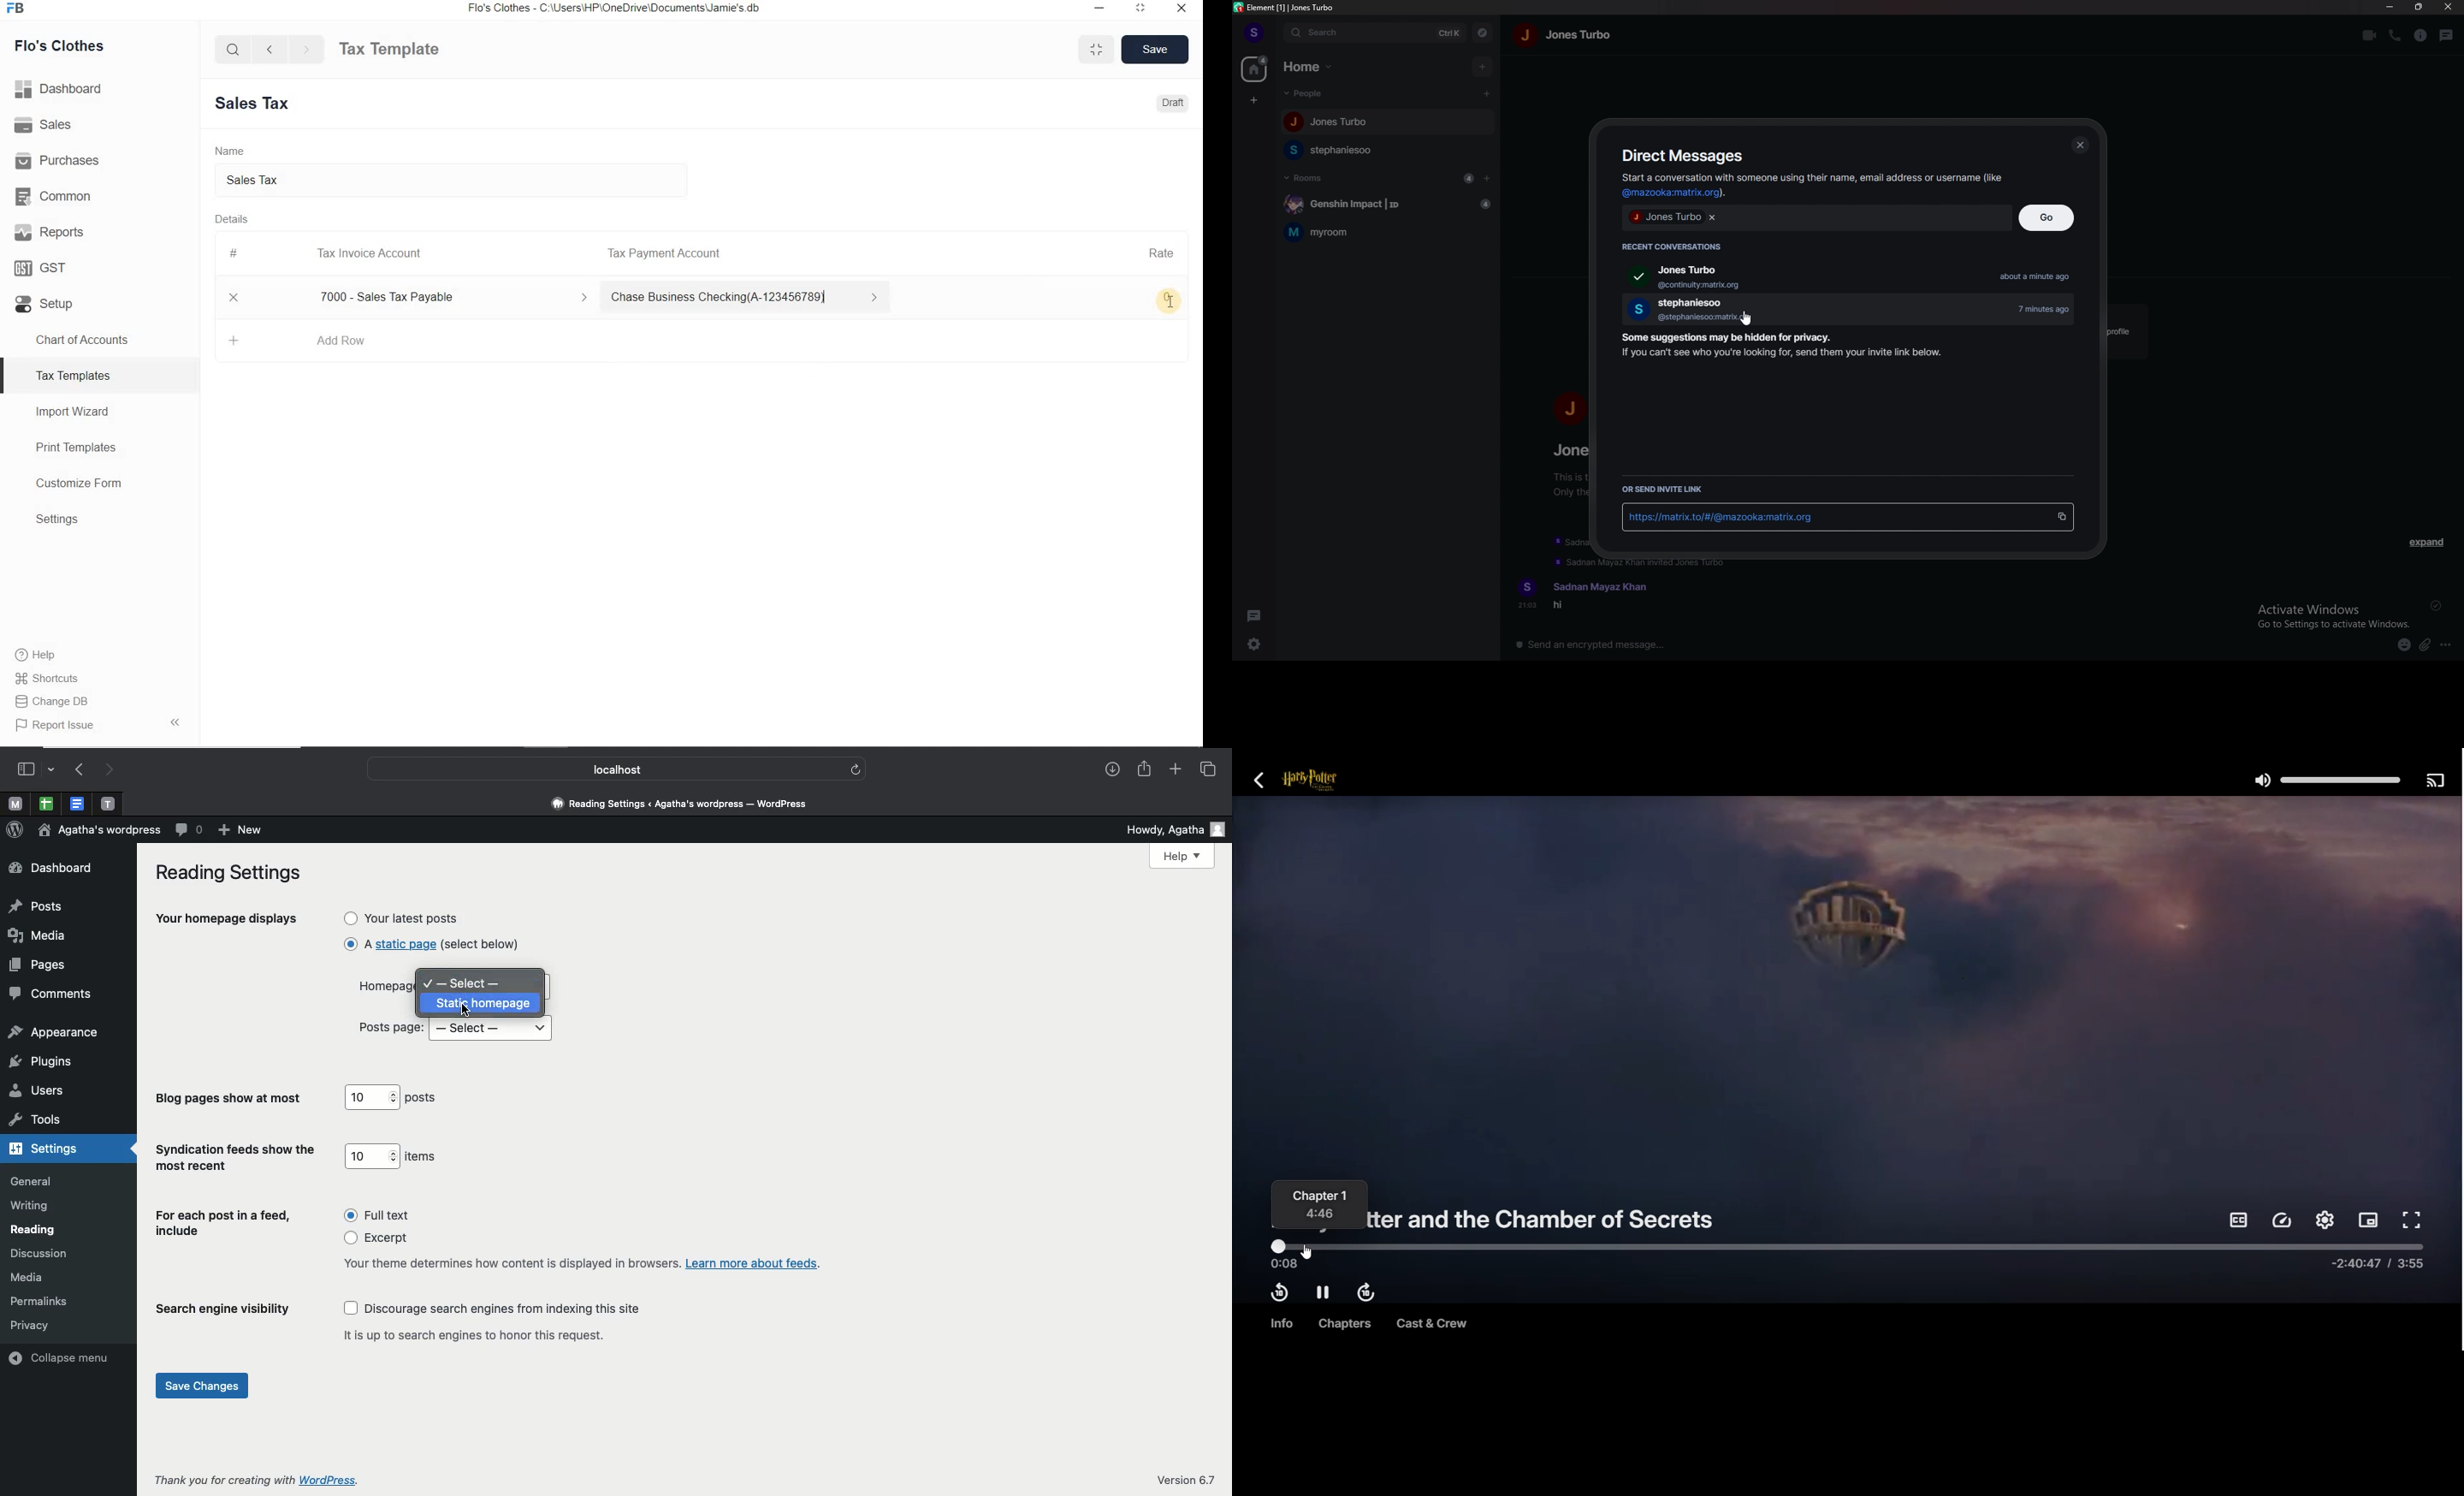 This screenshot has width=2464, height=1512. Describe the element at coordinates (100, 724) in the screenshot. I see `Report Issue` at that location.